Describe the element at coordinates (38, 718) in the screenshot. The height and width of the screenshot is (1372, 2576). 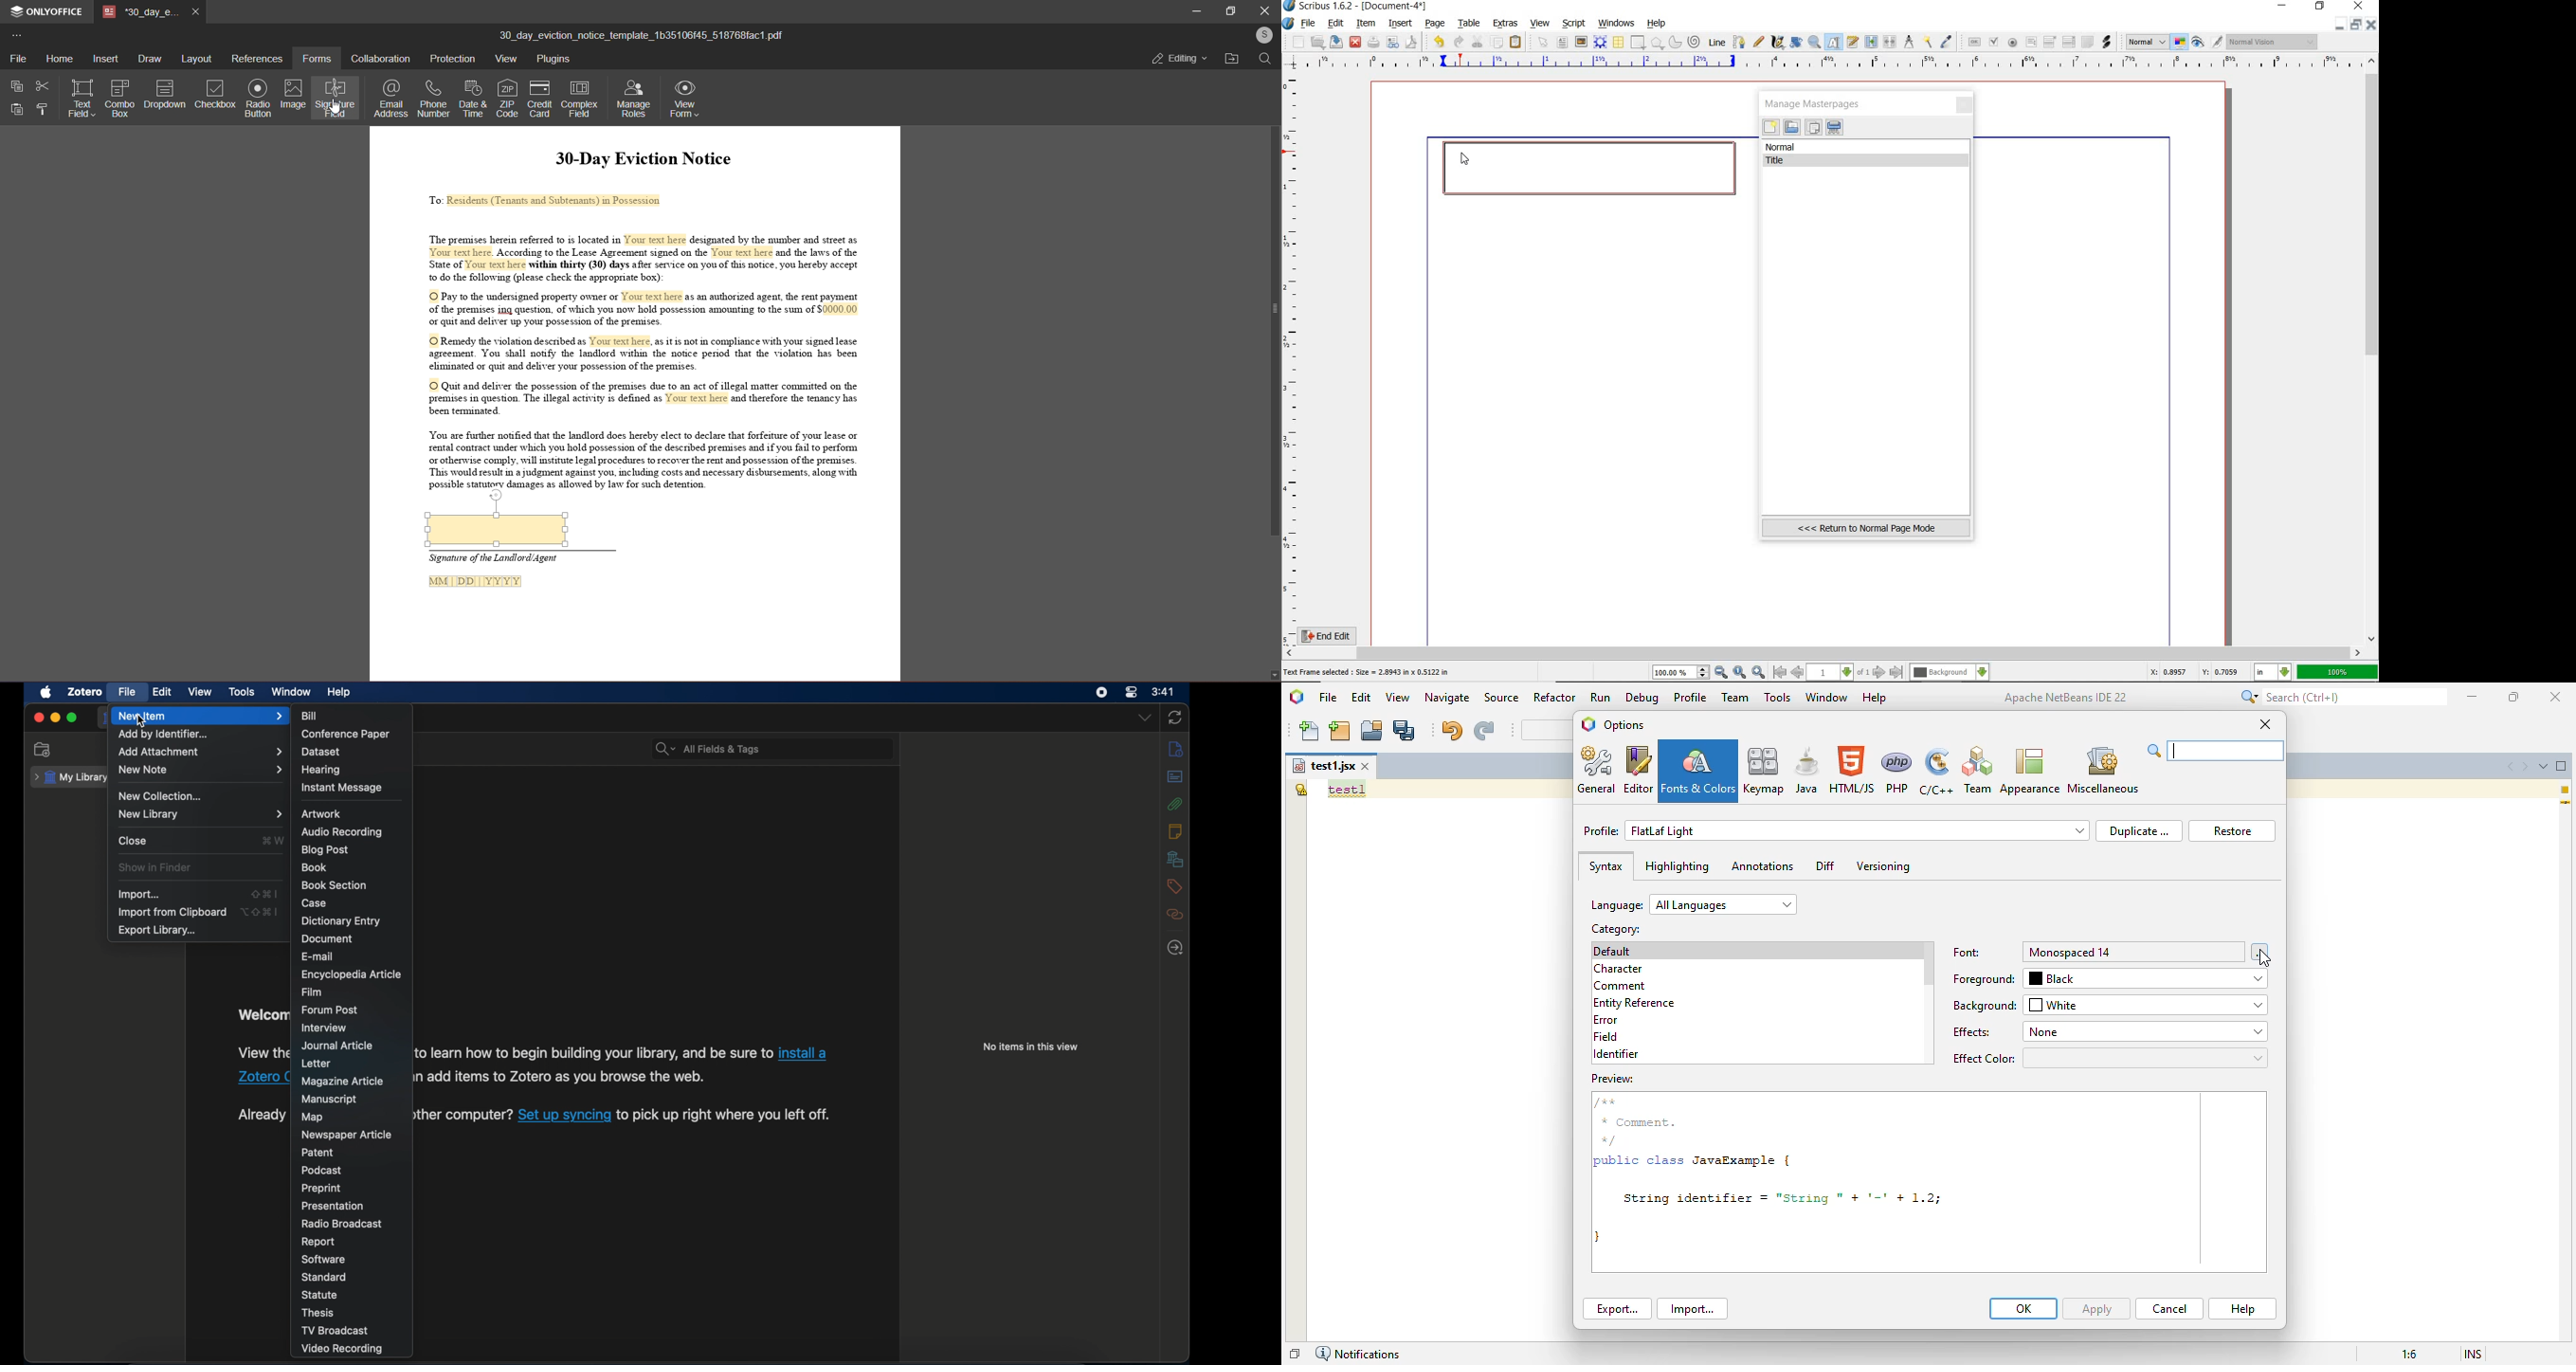
I see `close` at that location.